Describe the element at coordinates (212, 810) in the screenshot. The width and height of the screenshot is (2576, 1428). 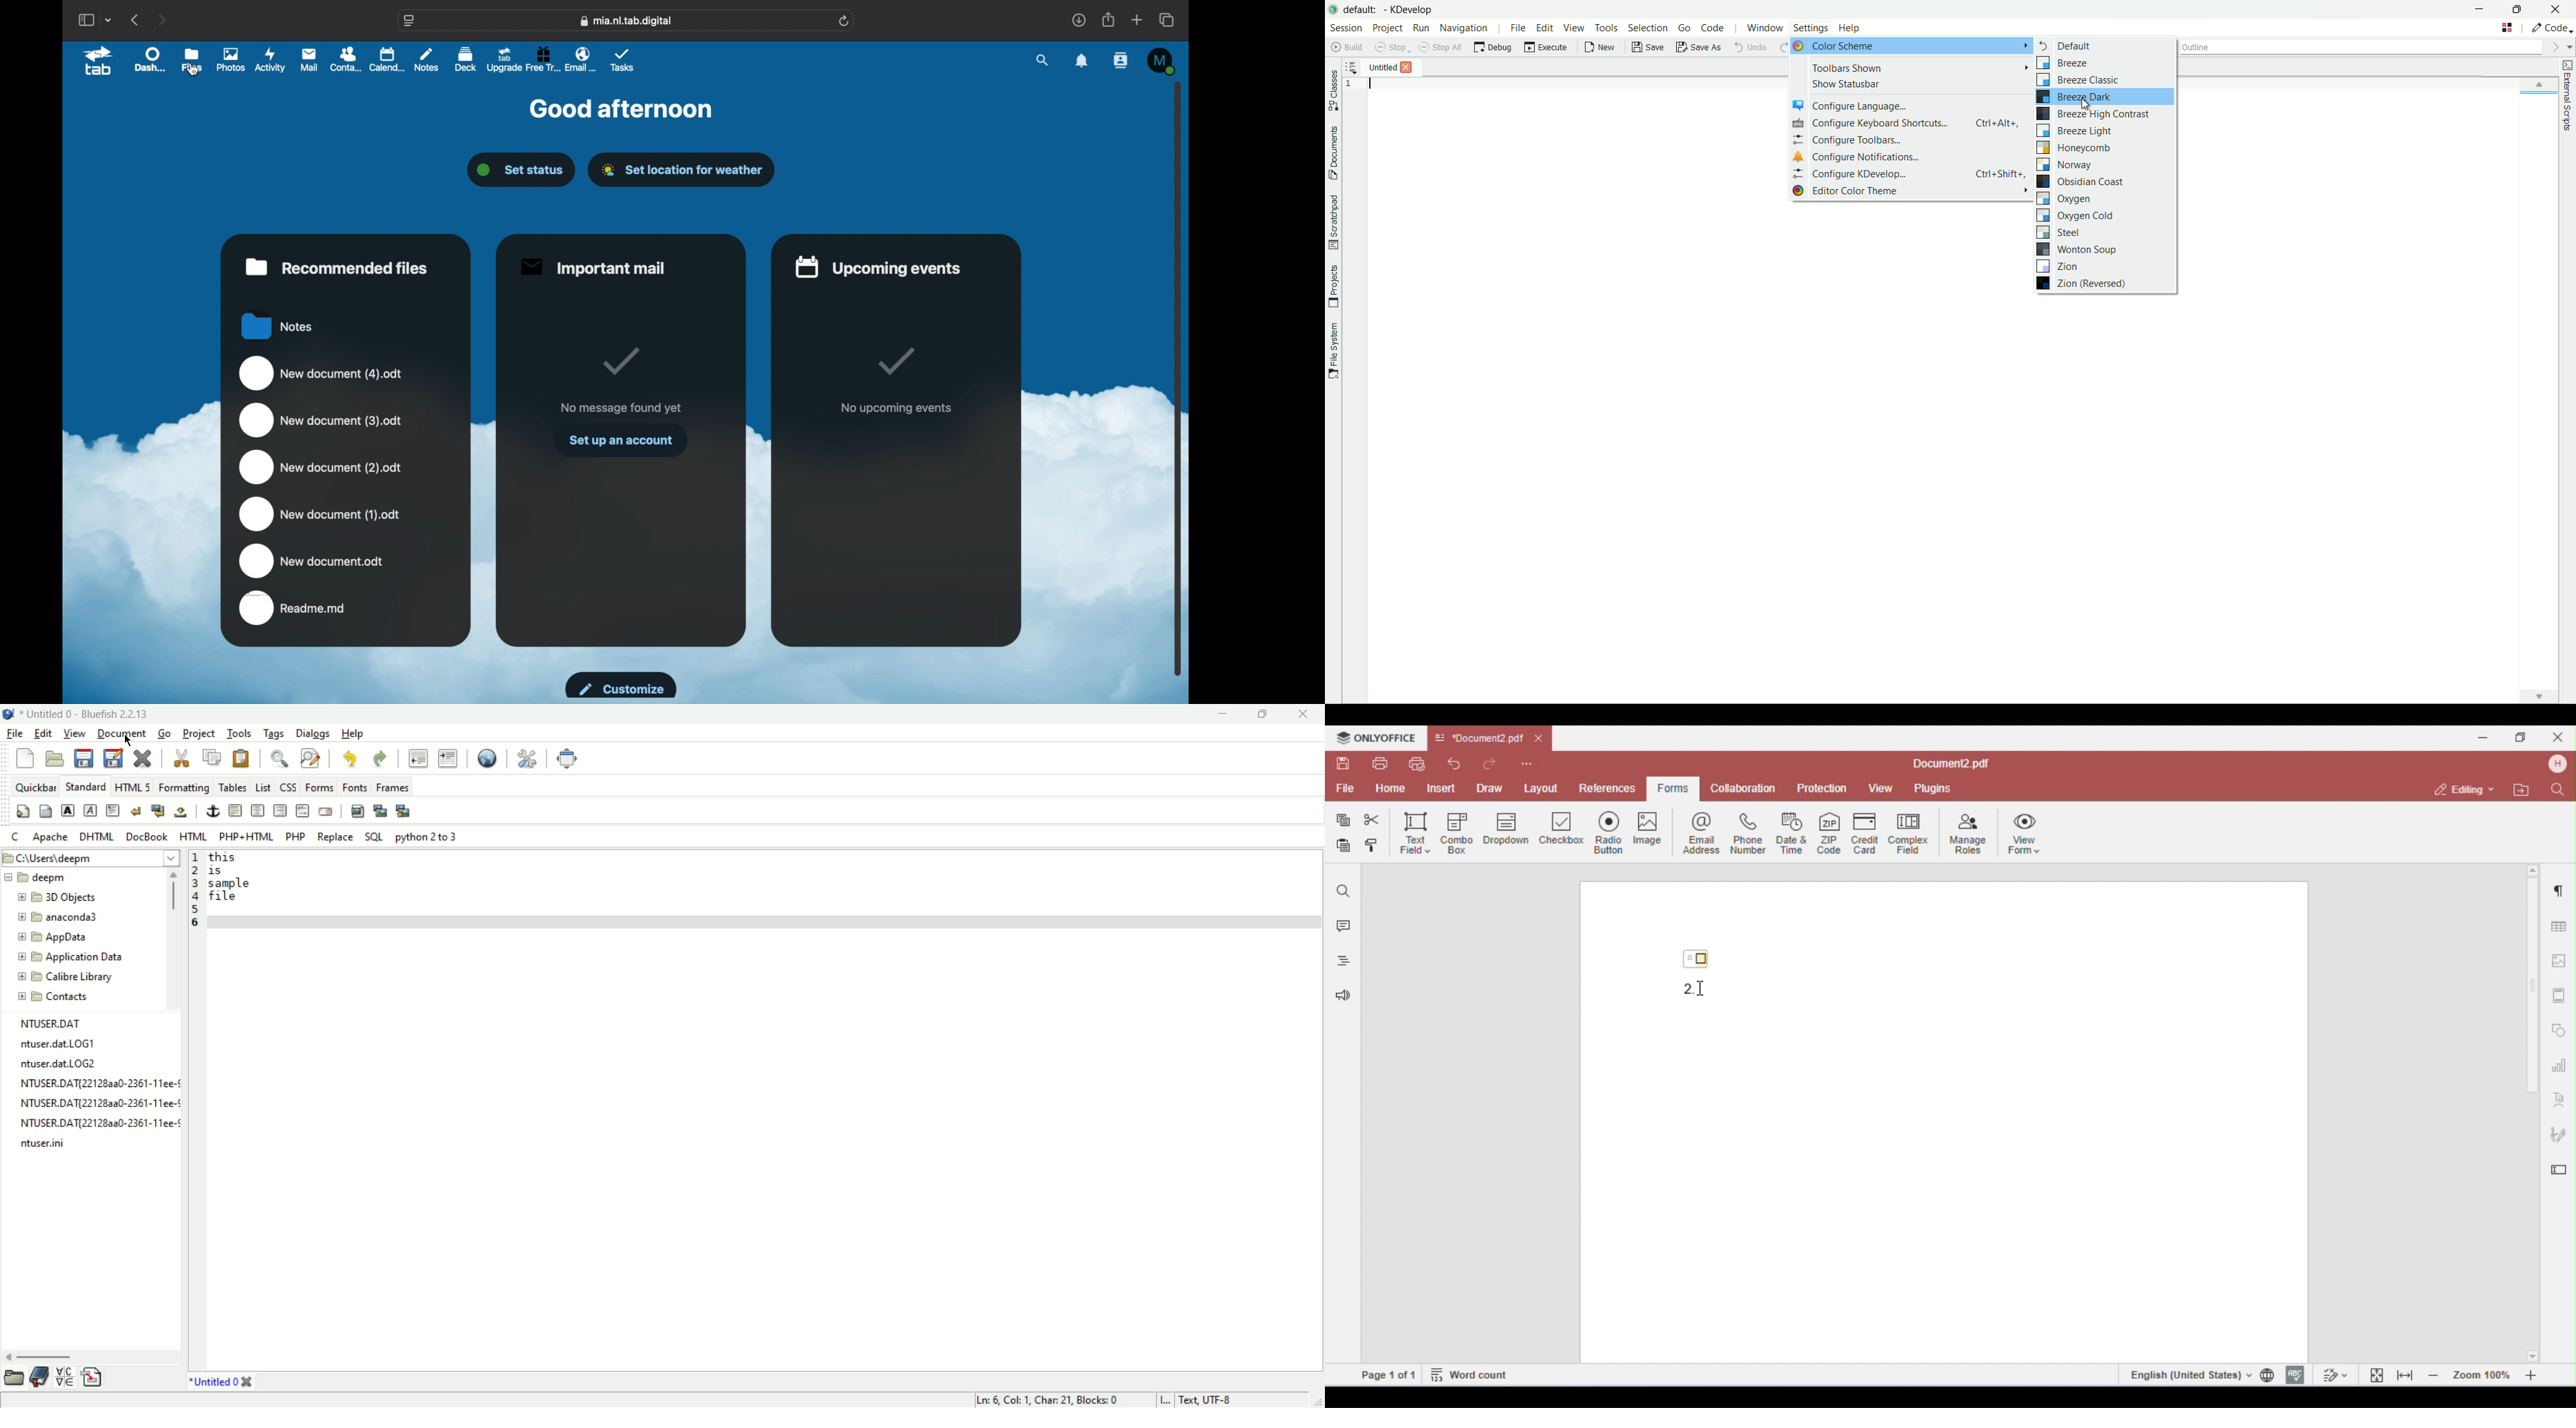
I see `anchor` at that location.